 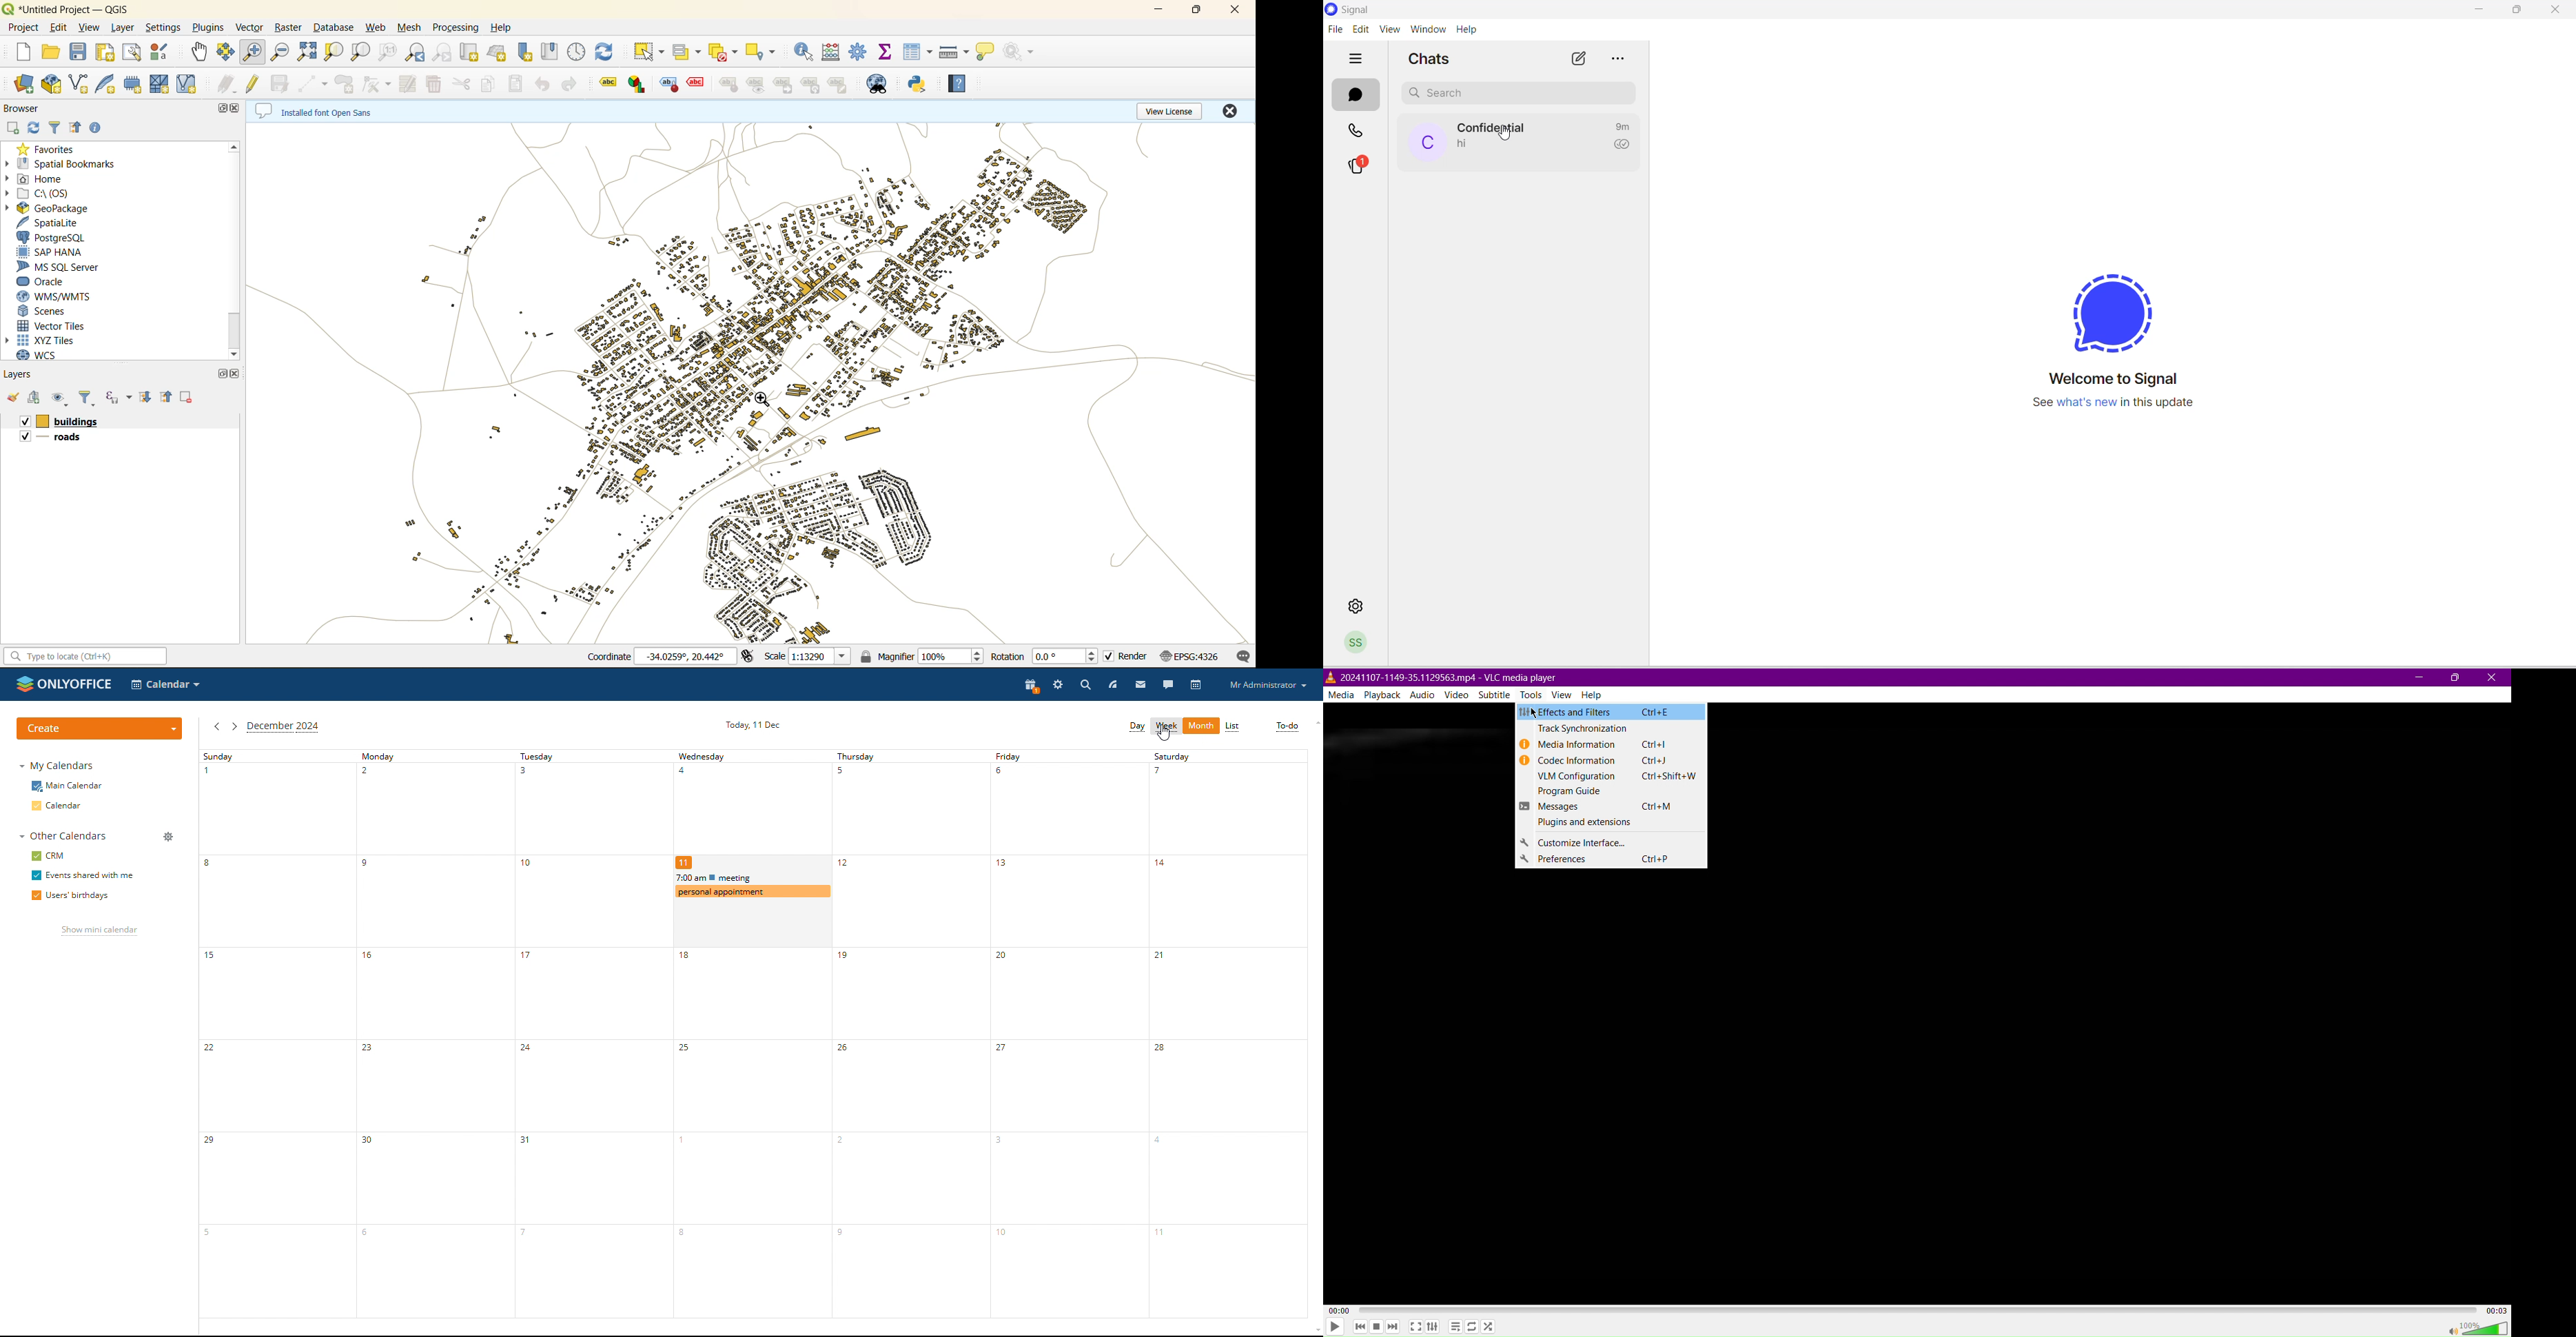 What do you see at coordinates (1375, 1328) in the screenshot?
I see `Stop` at bounding box center [1375, 1328].